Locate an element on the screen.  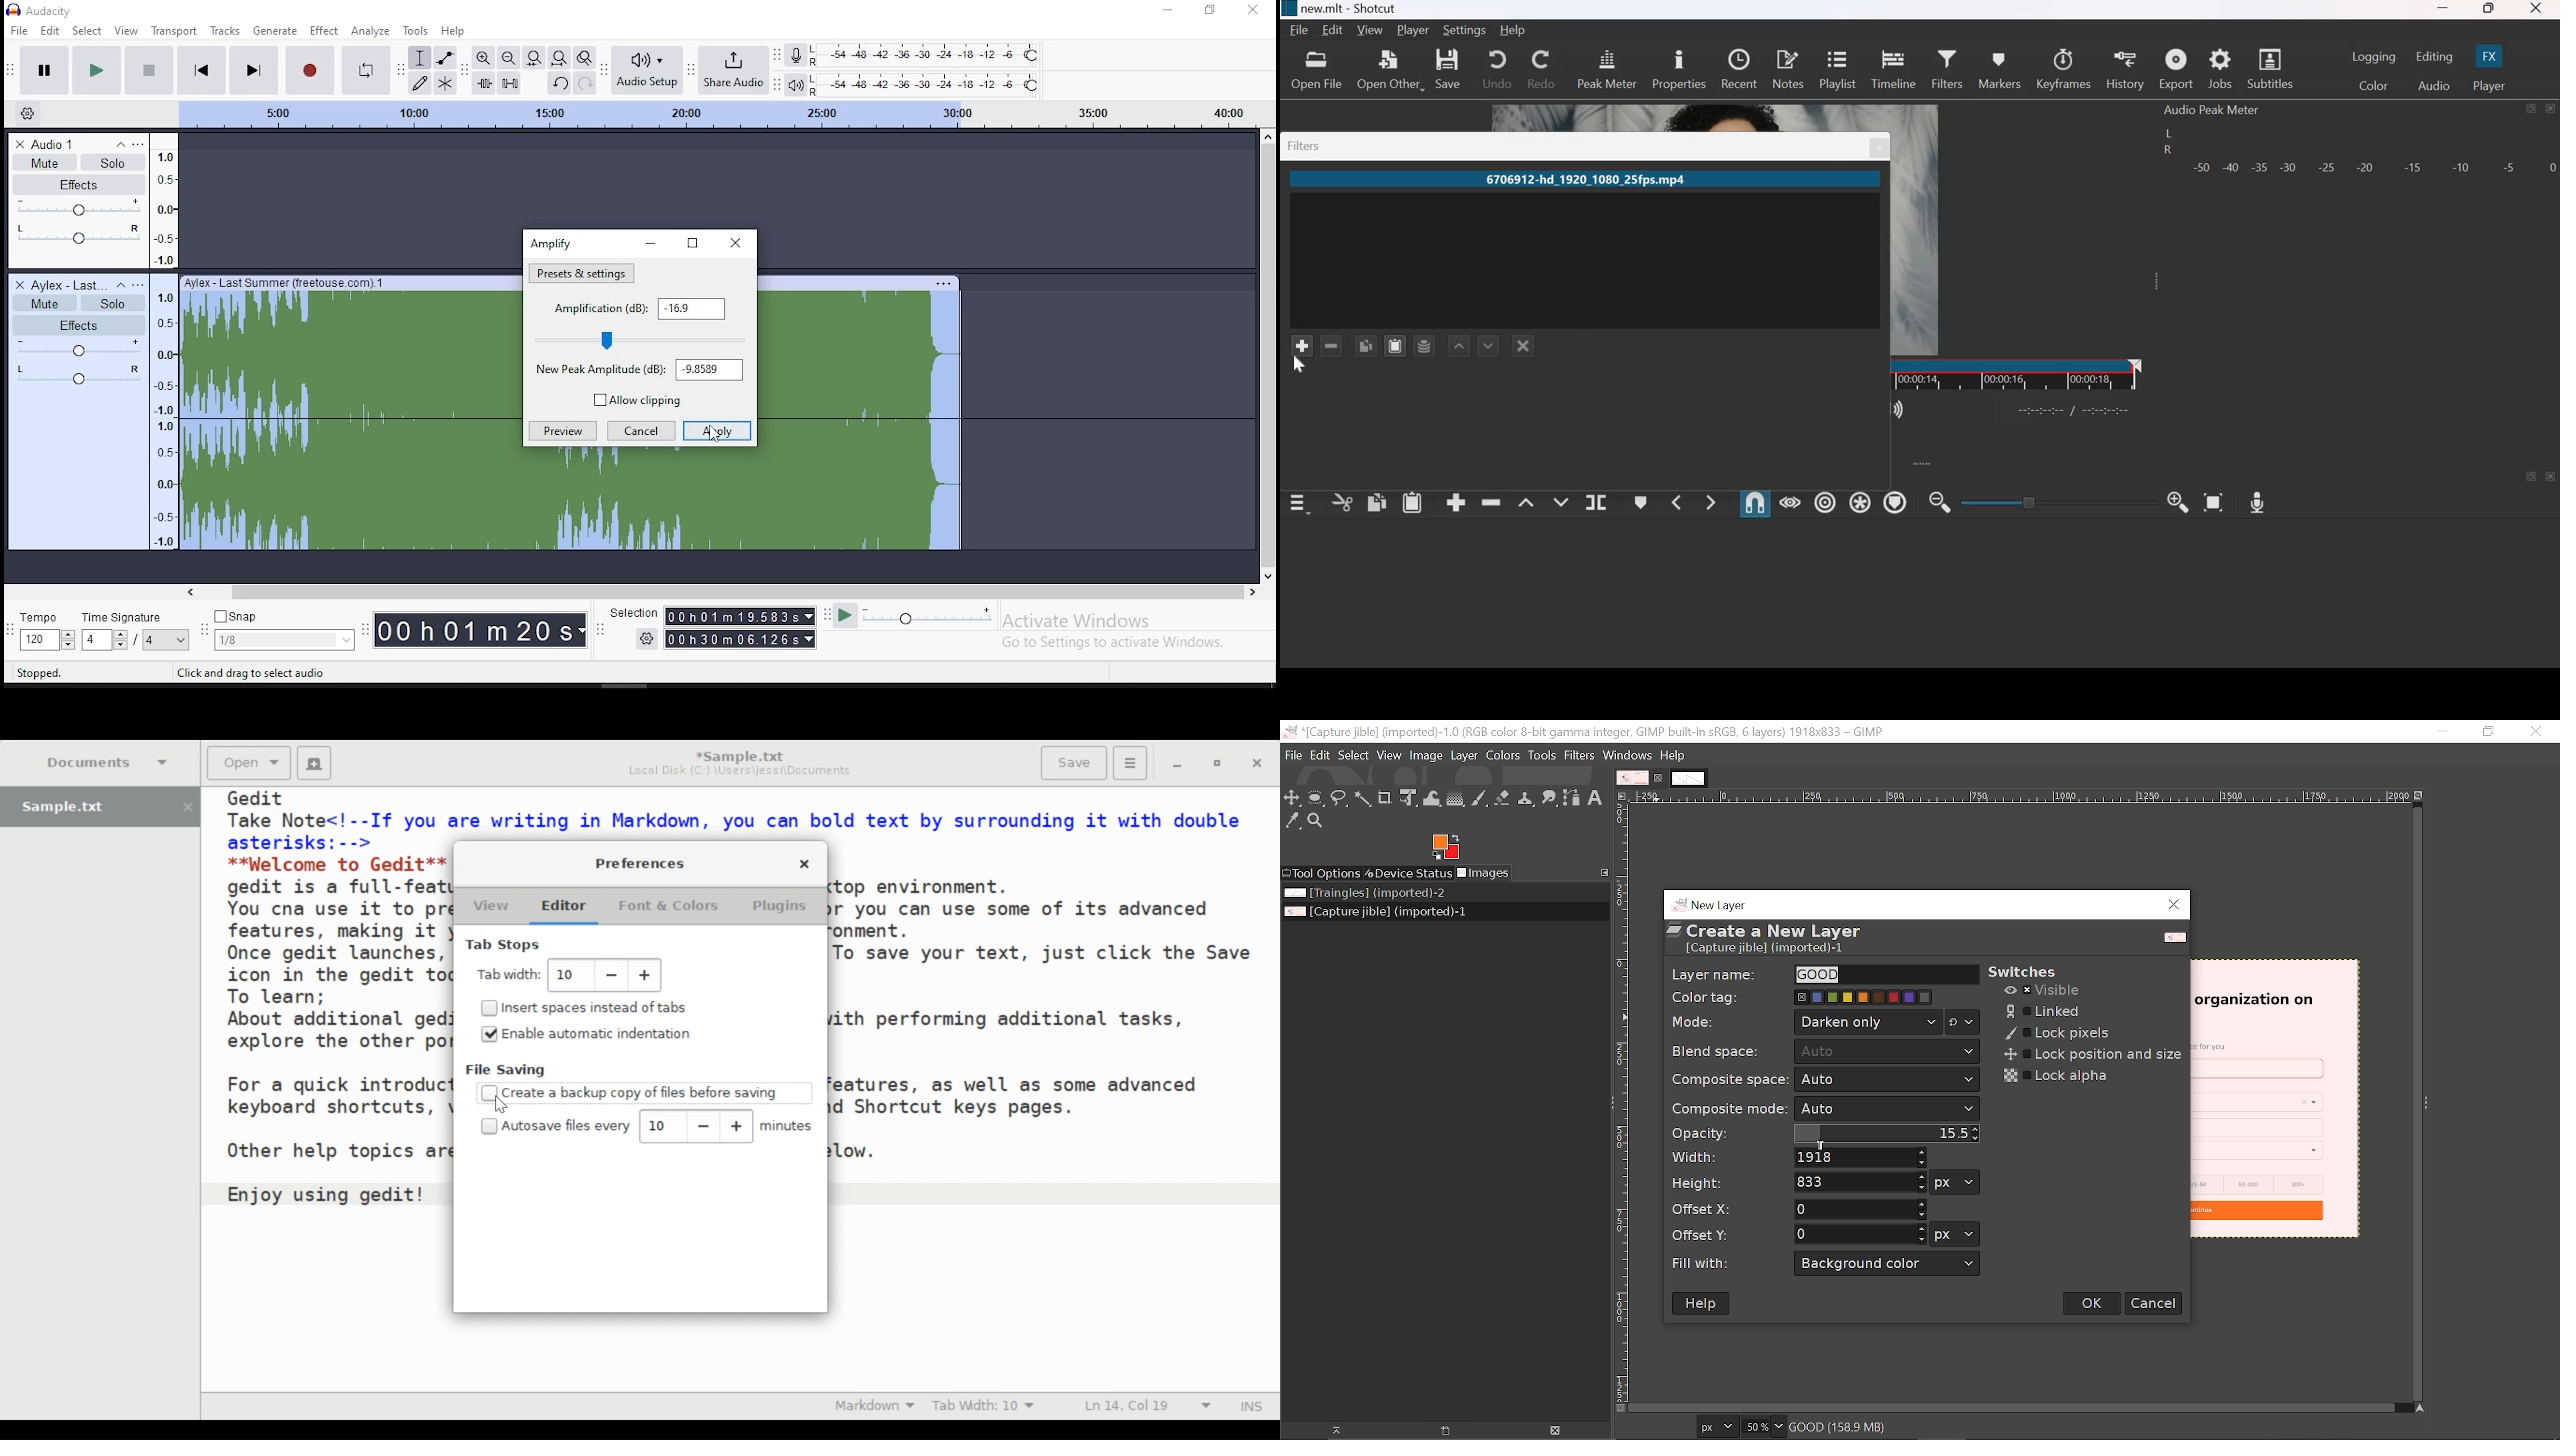
Offset X: is located at coordinates (1703, 1209).